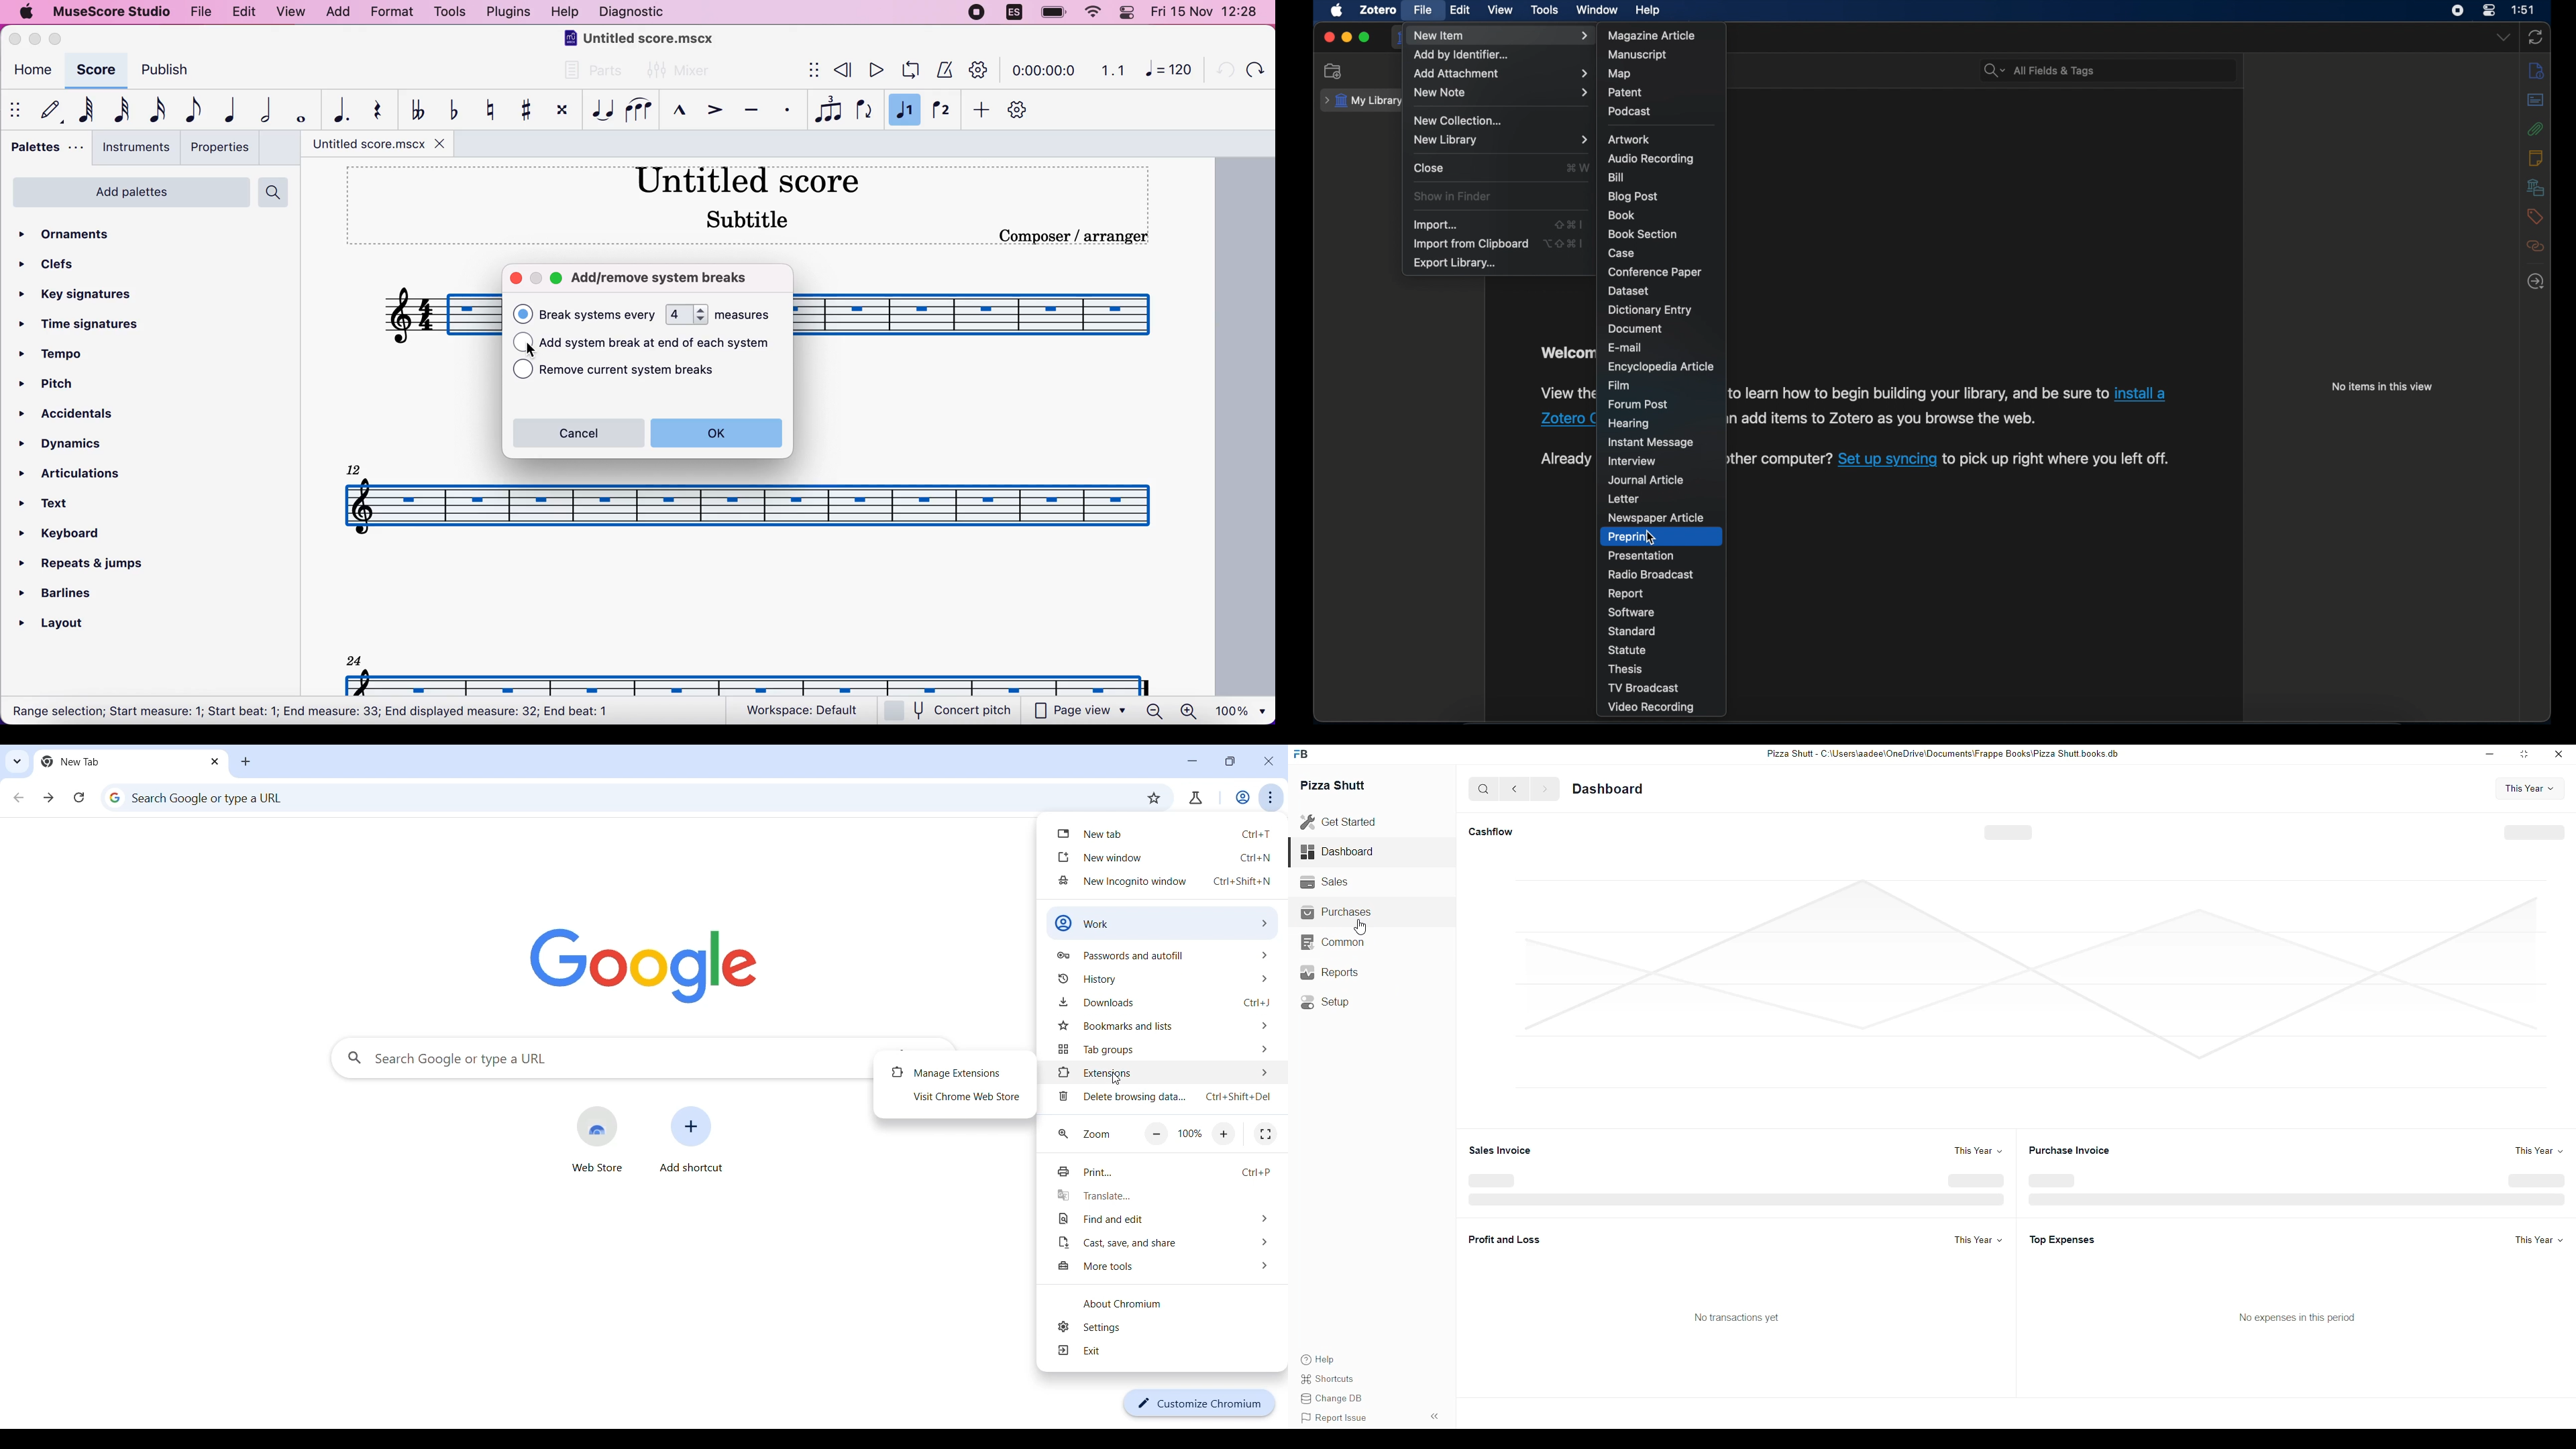 The image size is (2576, 1456). Describe the element at coordinates (2536, 72) in the screenshot. I see `info` at that location.